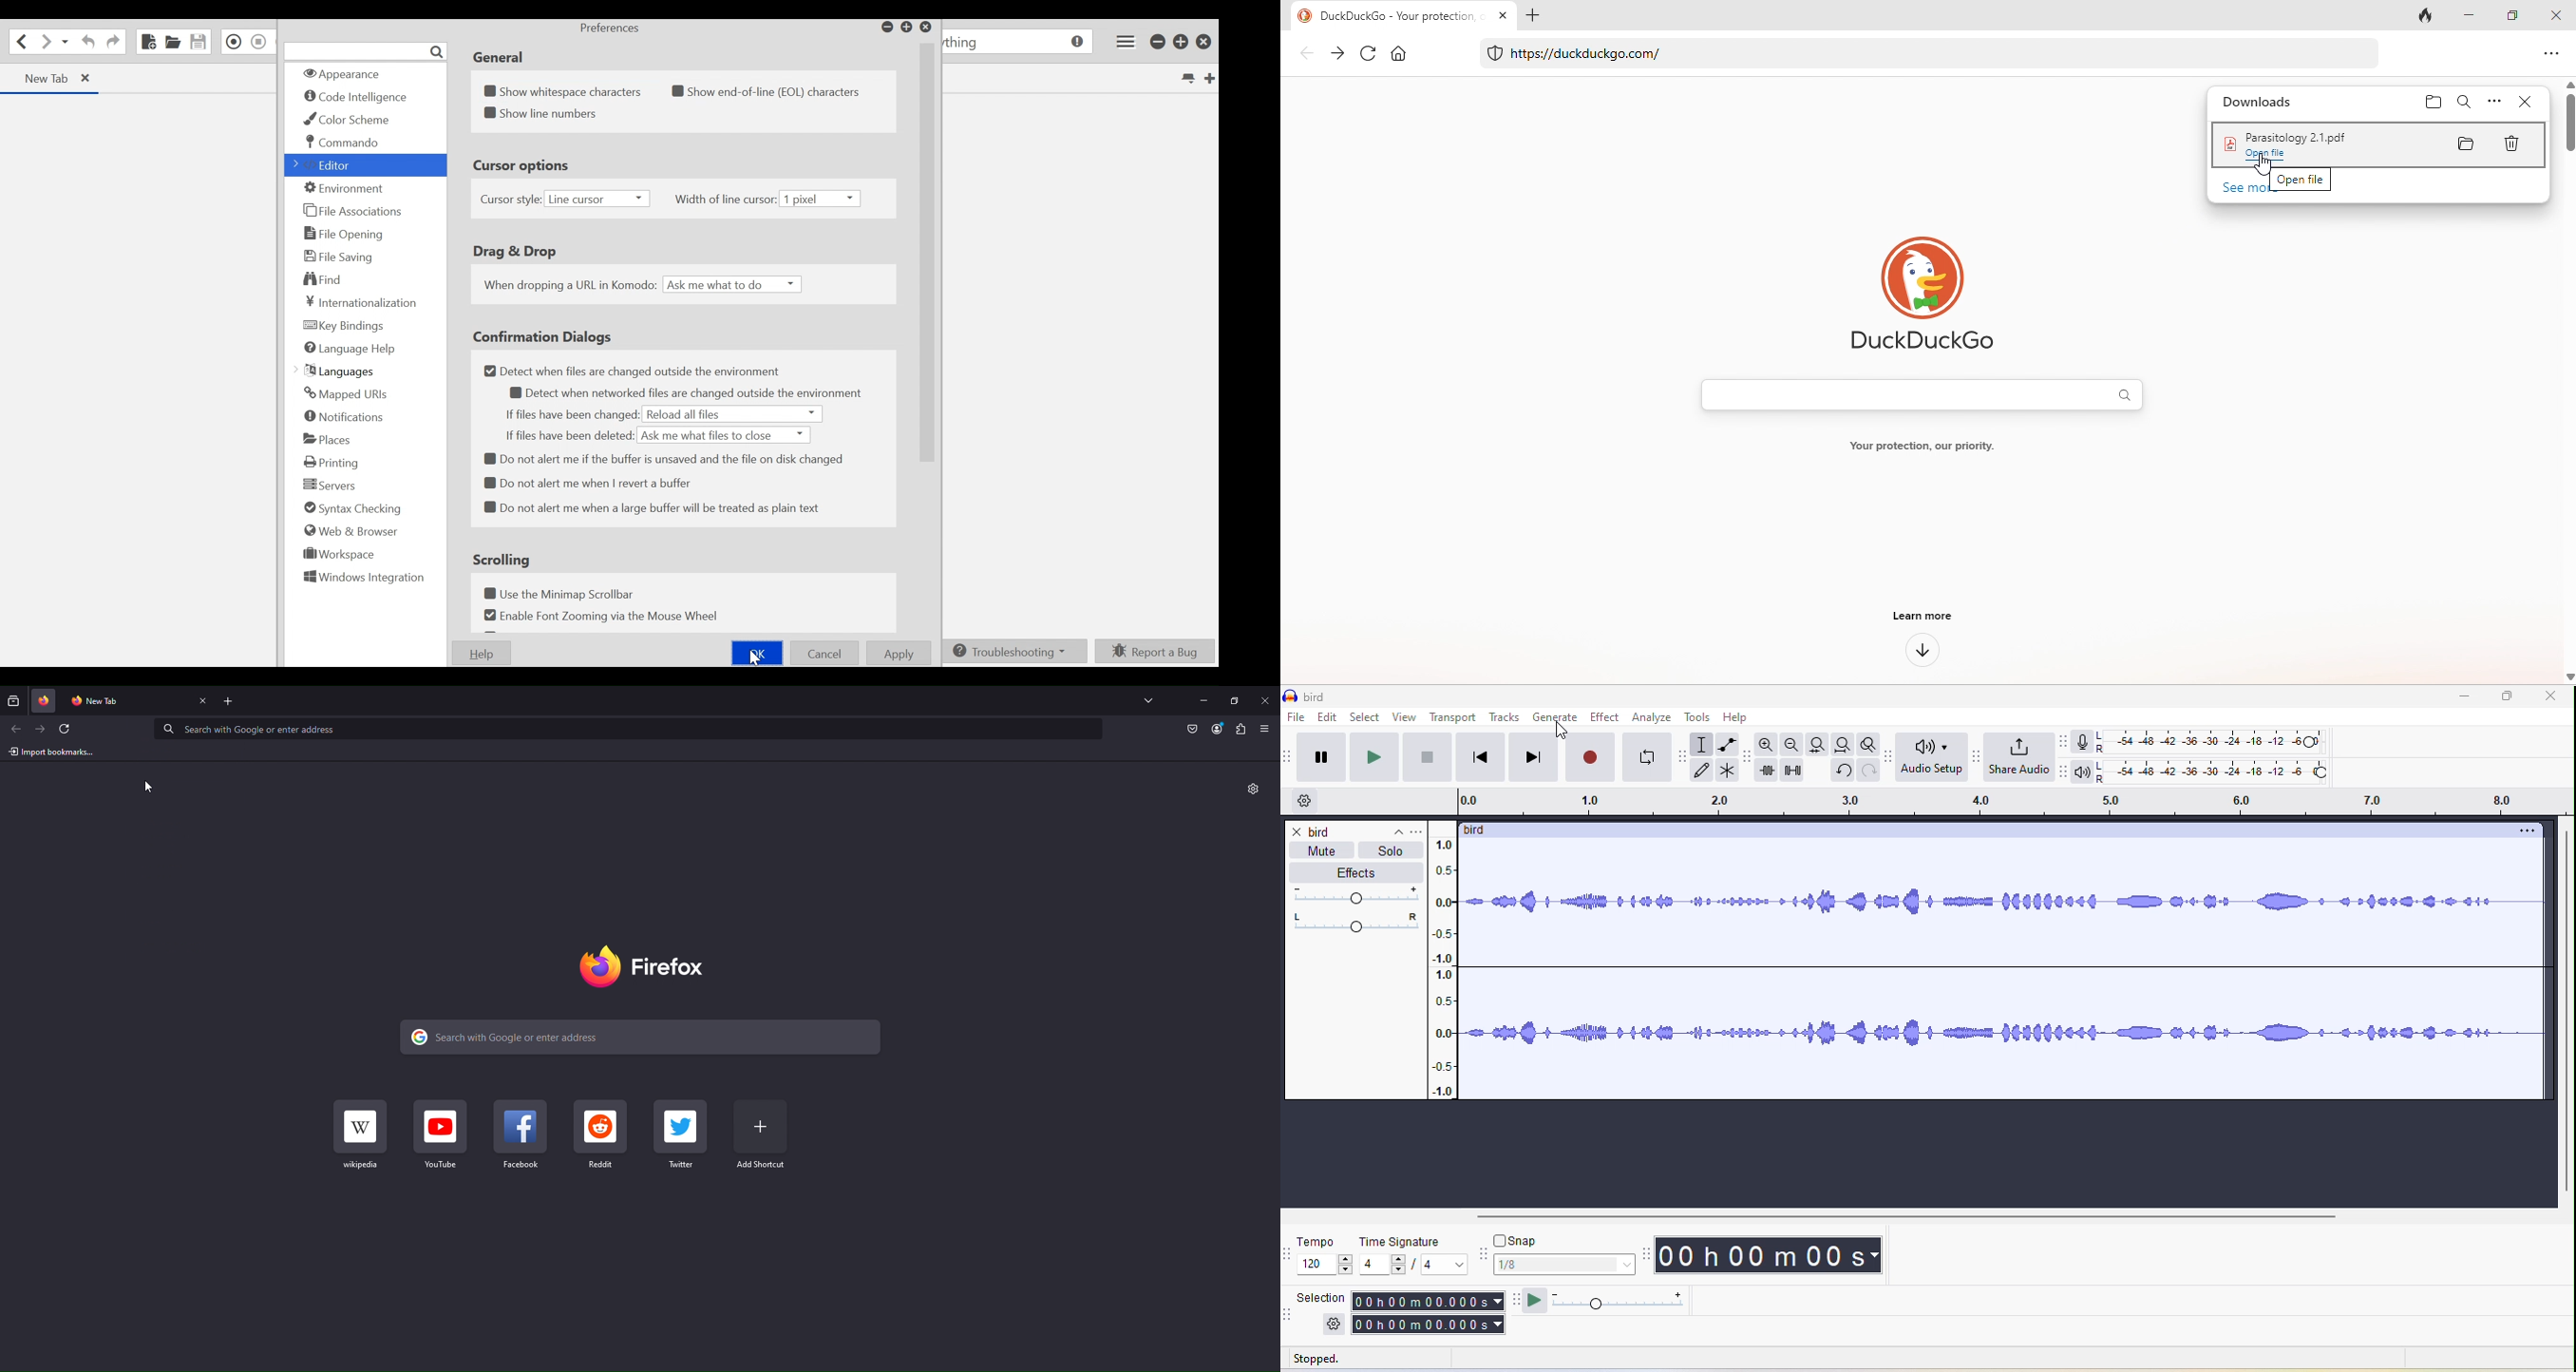 The width and height of the screenshot is (2576, 1372). Describe the element at coordinates (601, 1134) in the screenshot. I see `Reddit Shortcut` at that location.